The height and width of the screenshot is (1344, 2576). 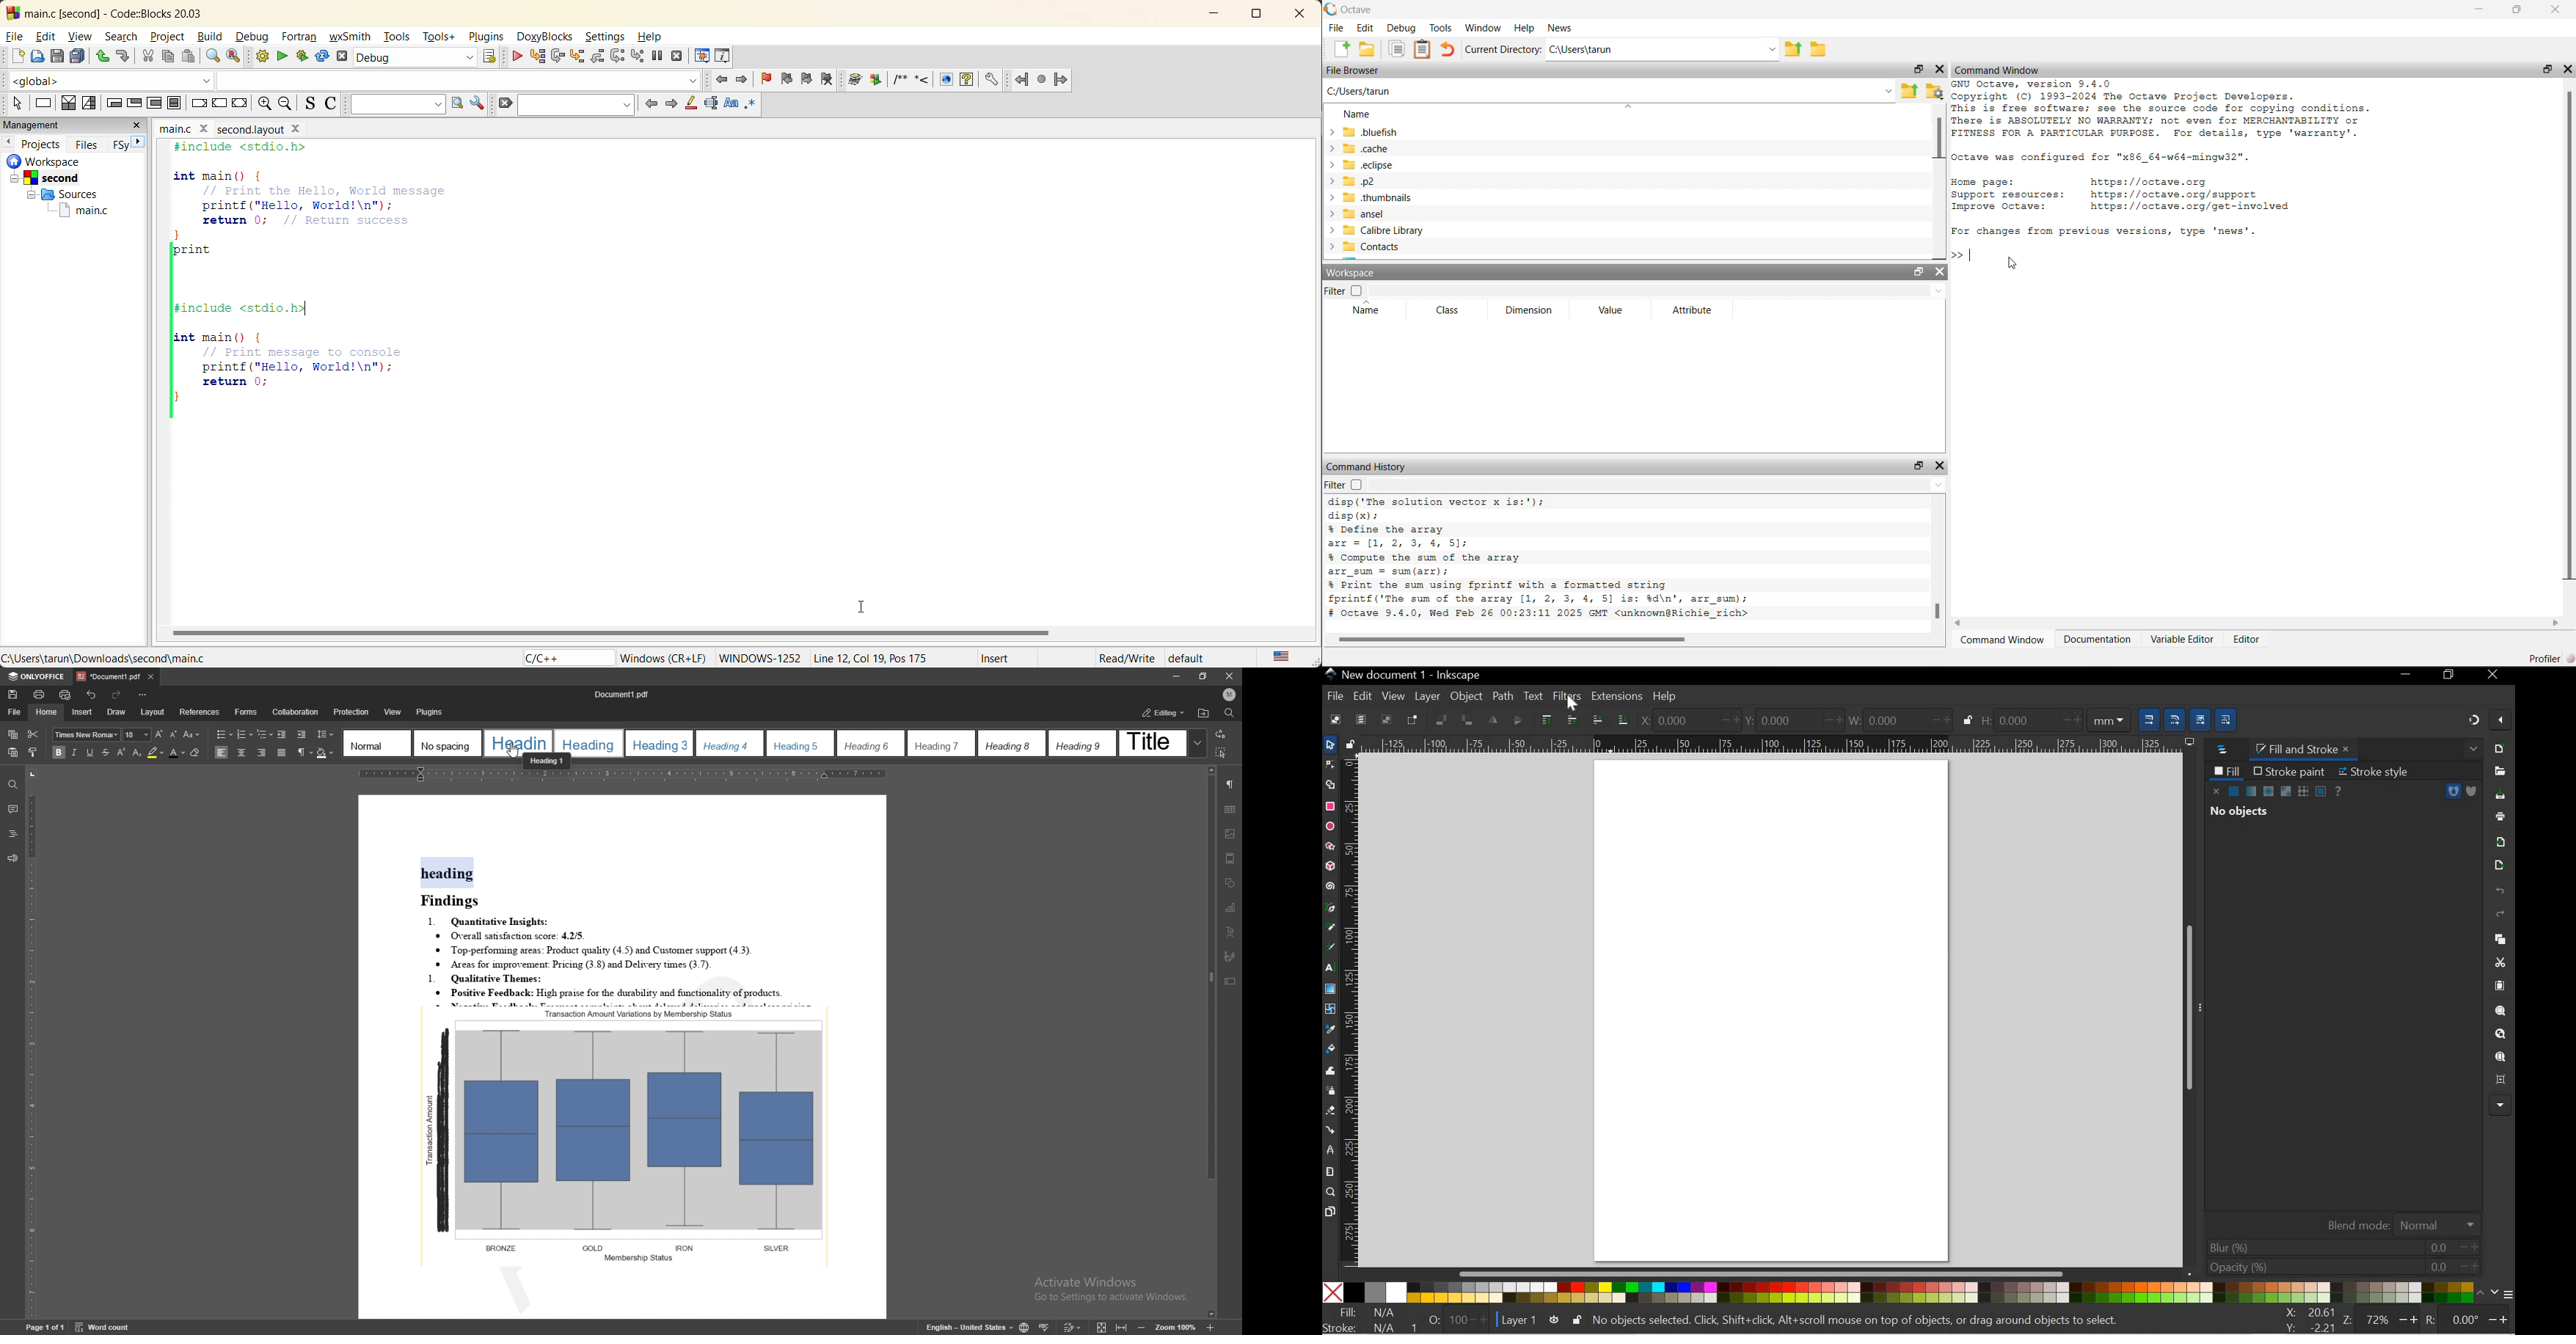 What do you see at coordinates (574, 964) in the screenshot?
I see `® Areas for improvement: Pricing (3.8) and Delivery times (3.7).` at bounding box center [574, 964].